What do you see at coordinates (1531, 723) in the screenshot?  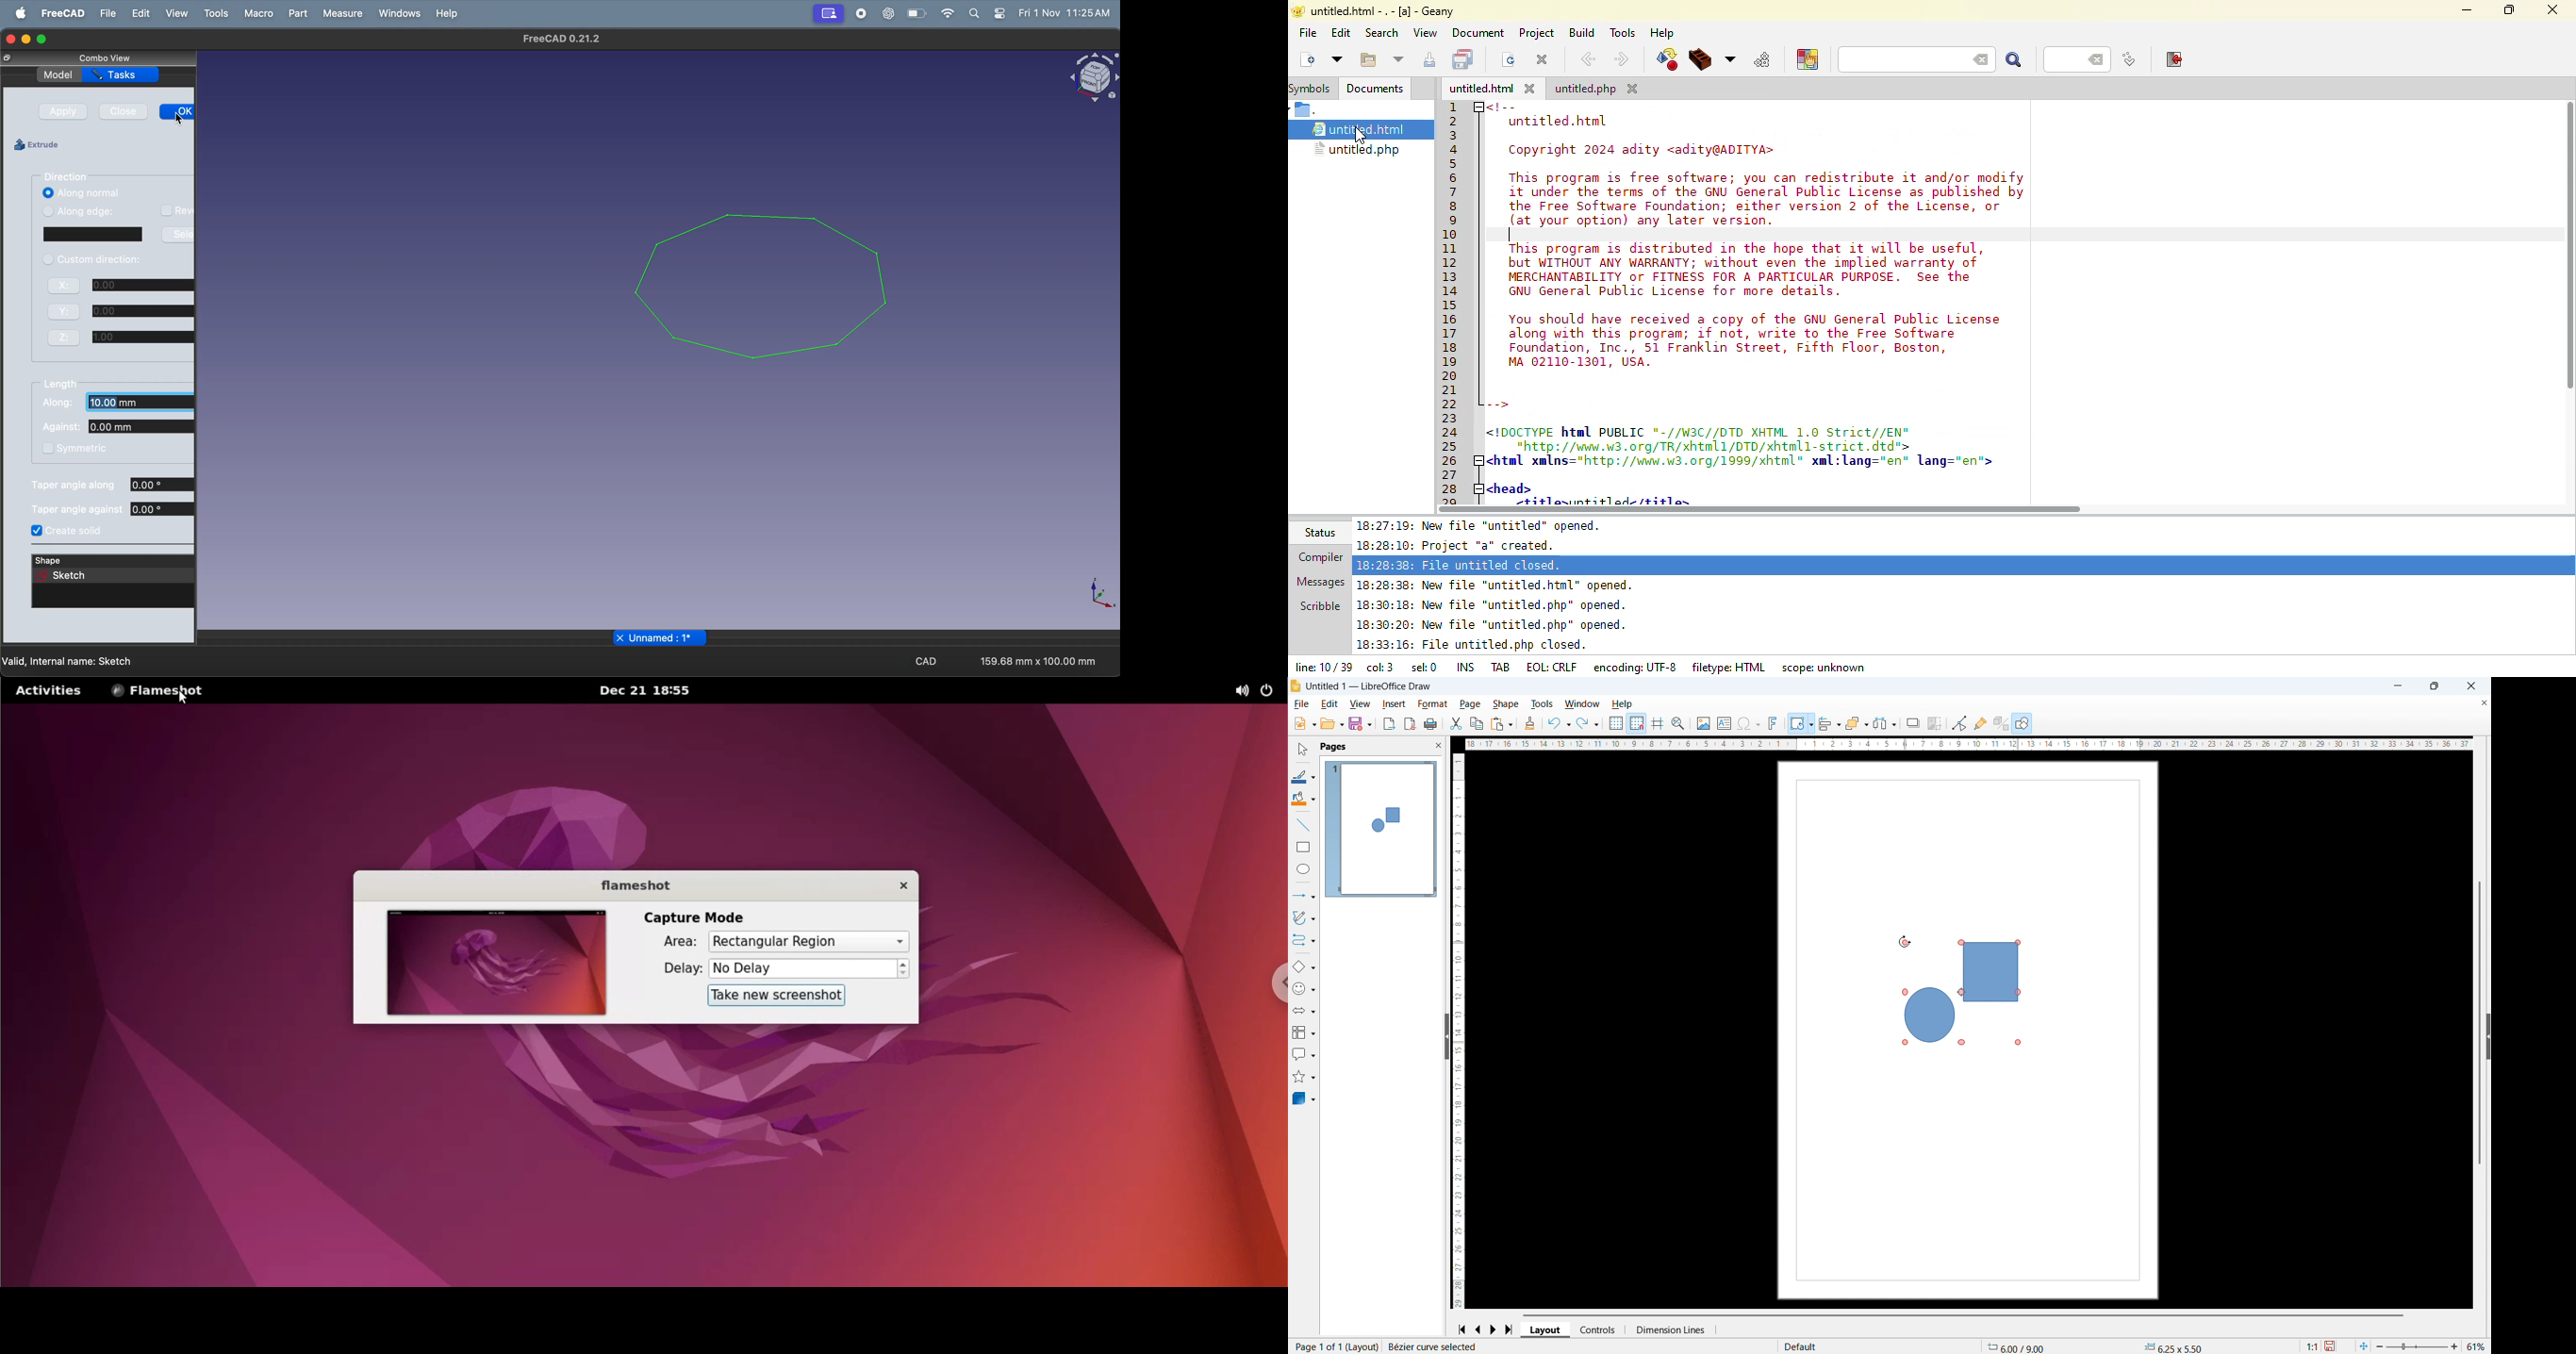 I see `Clone formatting ` at bounding box center [1531, 723].